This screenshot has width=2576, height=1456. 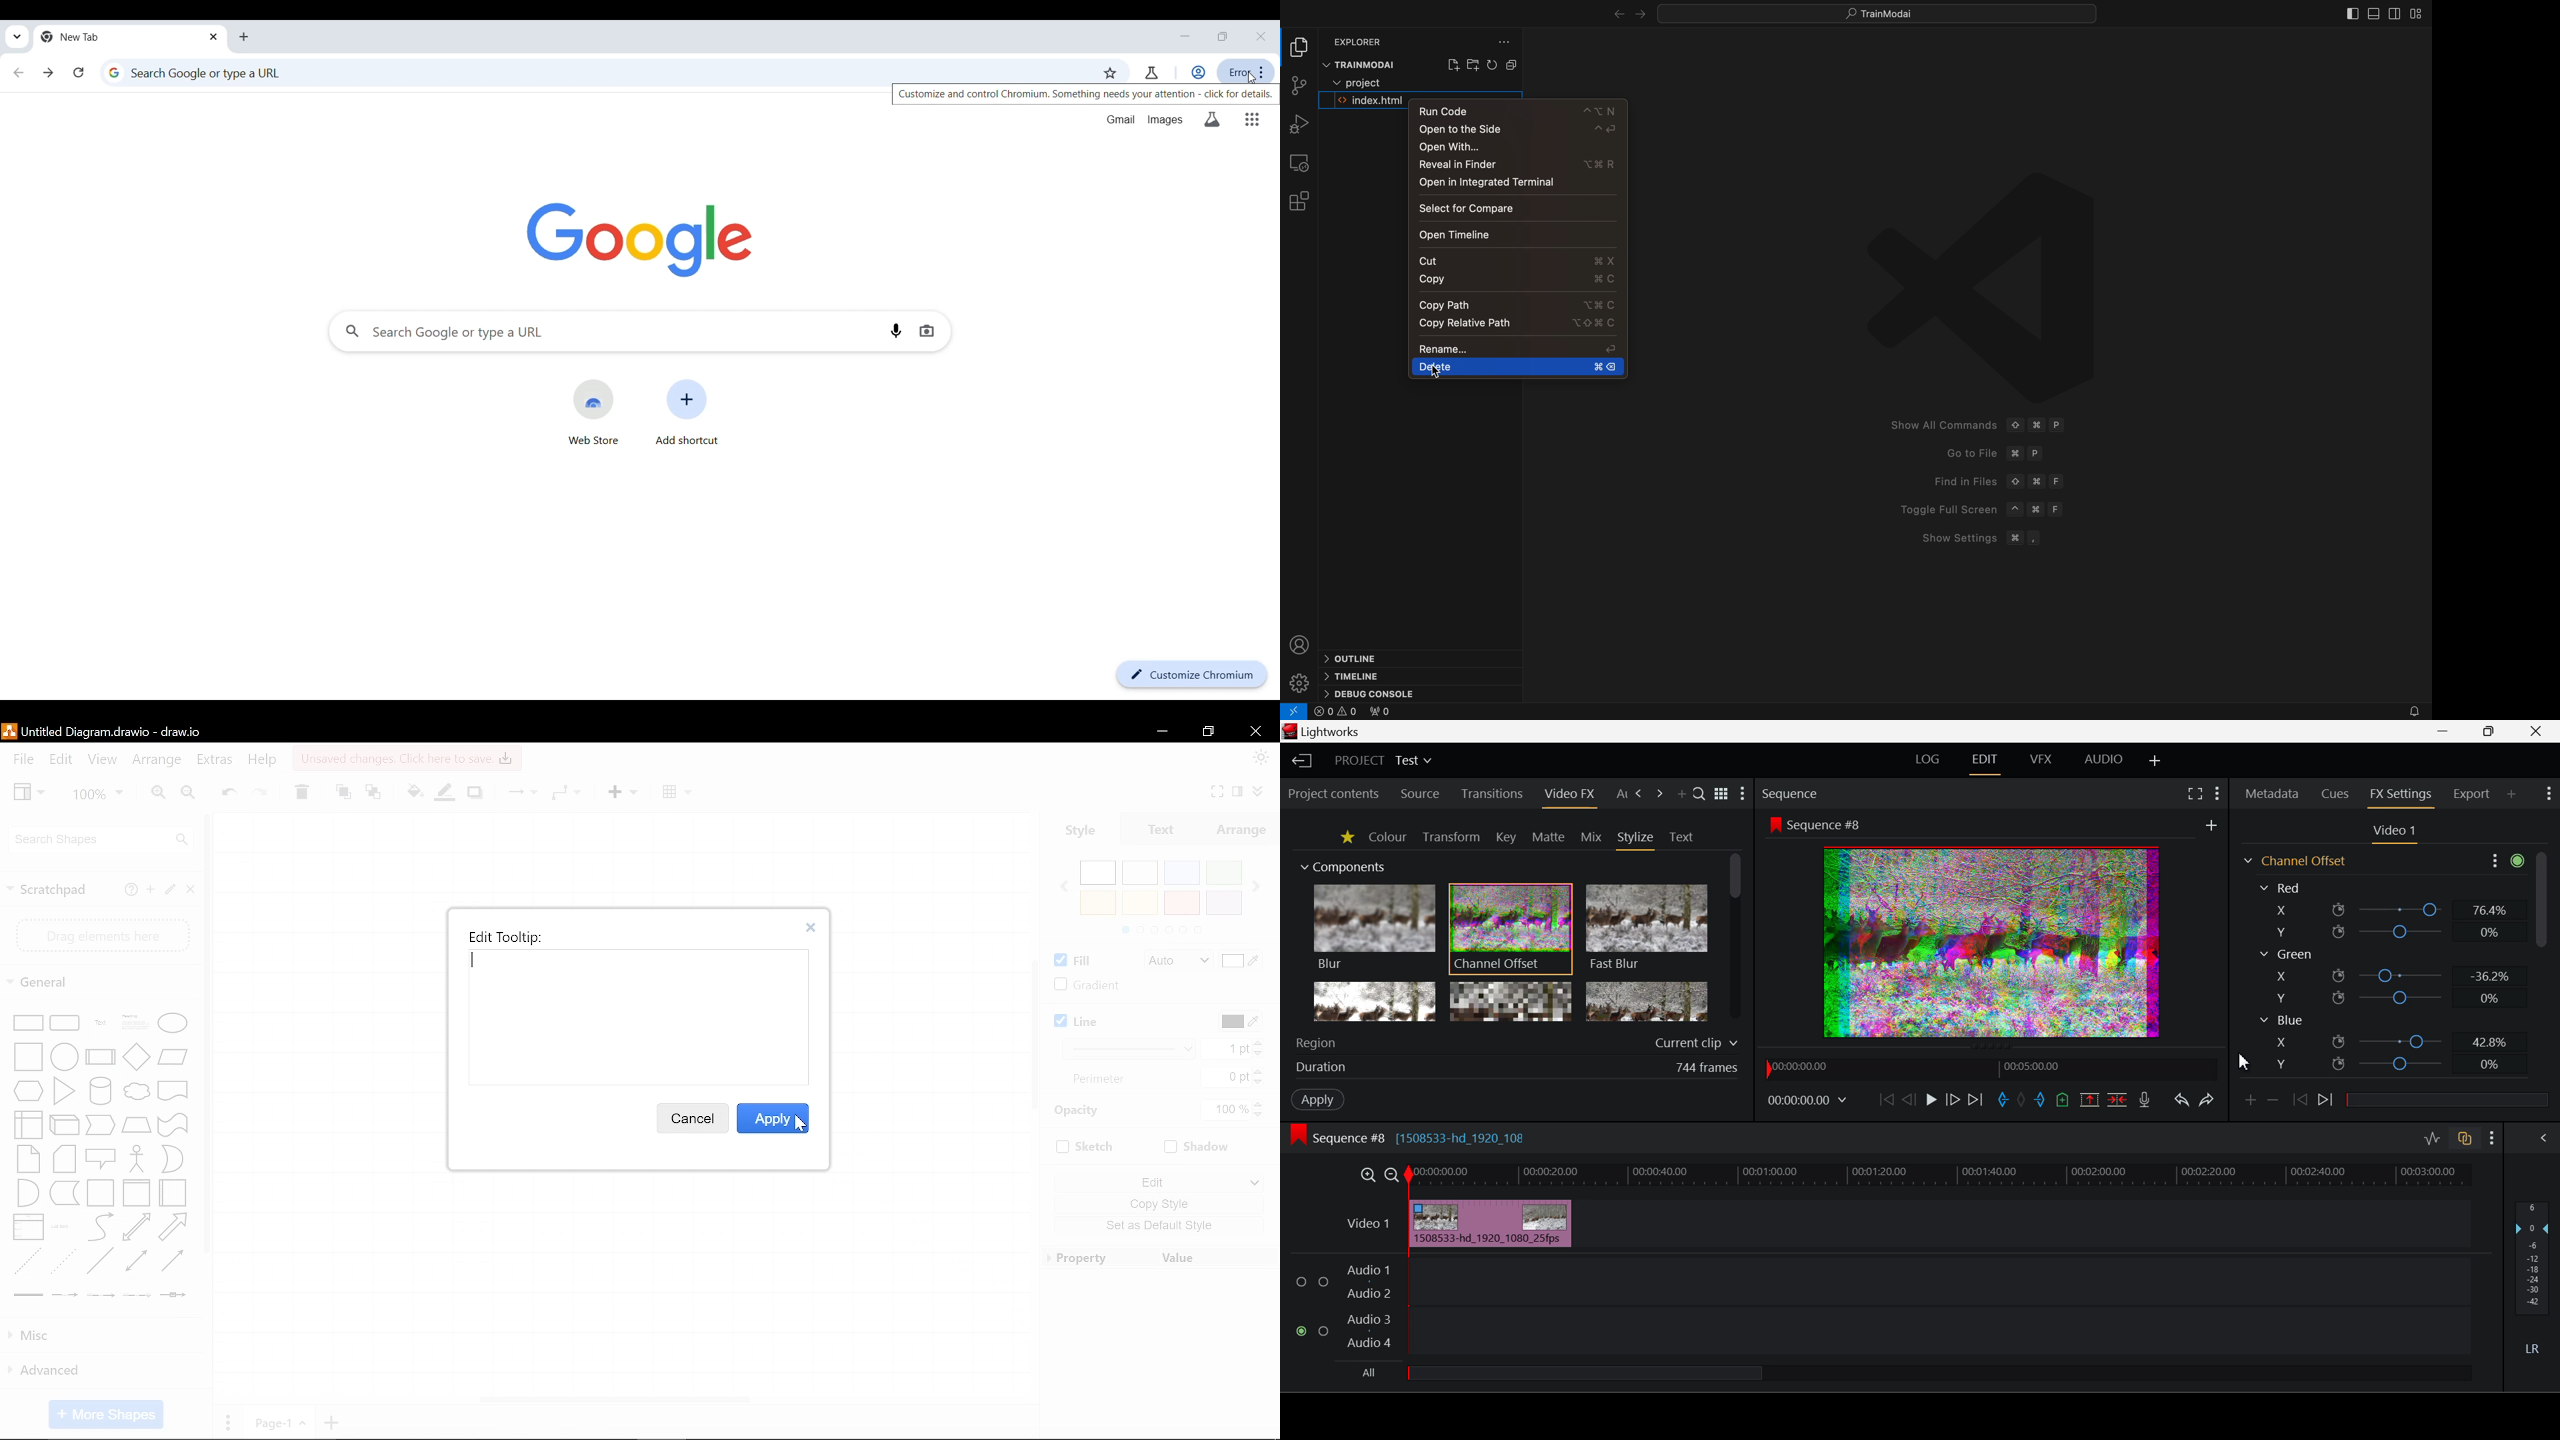 I want to click on Preview Altered, so click(x=1992, y=940).